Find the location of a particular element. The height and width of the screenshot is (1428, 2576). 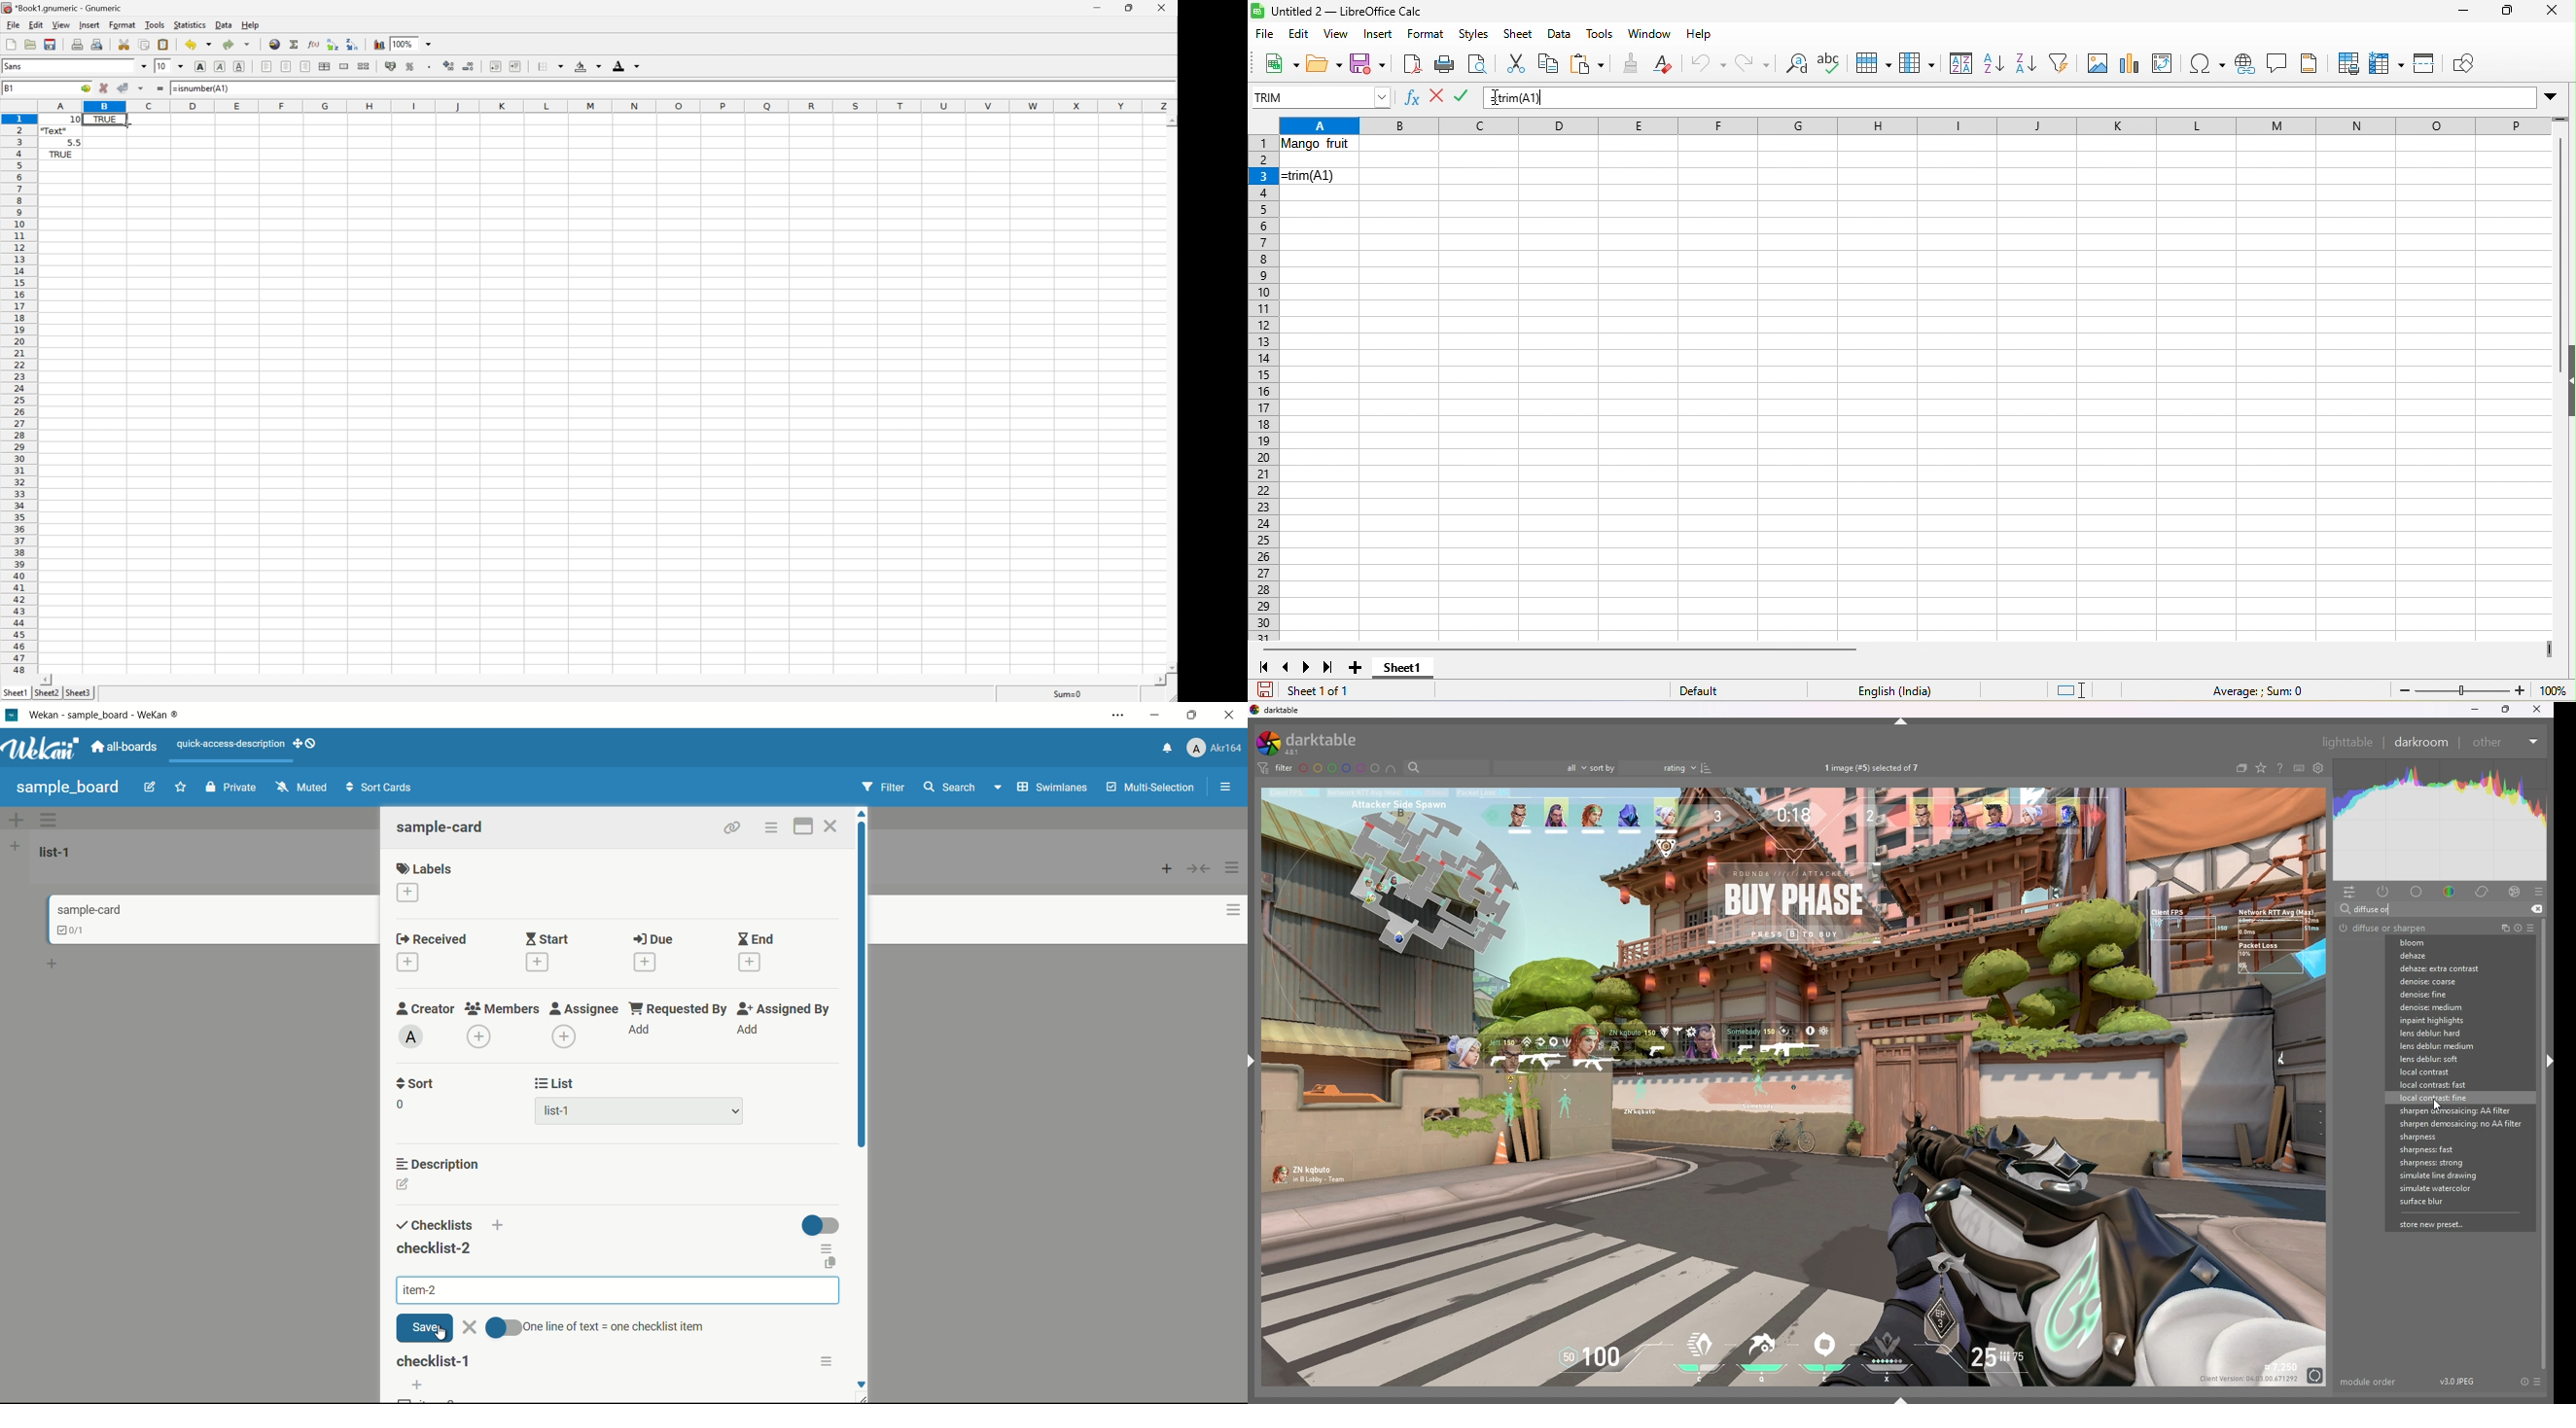

maximize is located at coordinates (2504, 13).